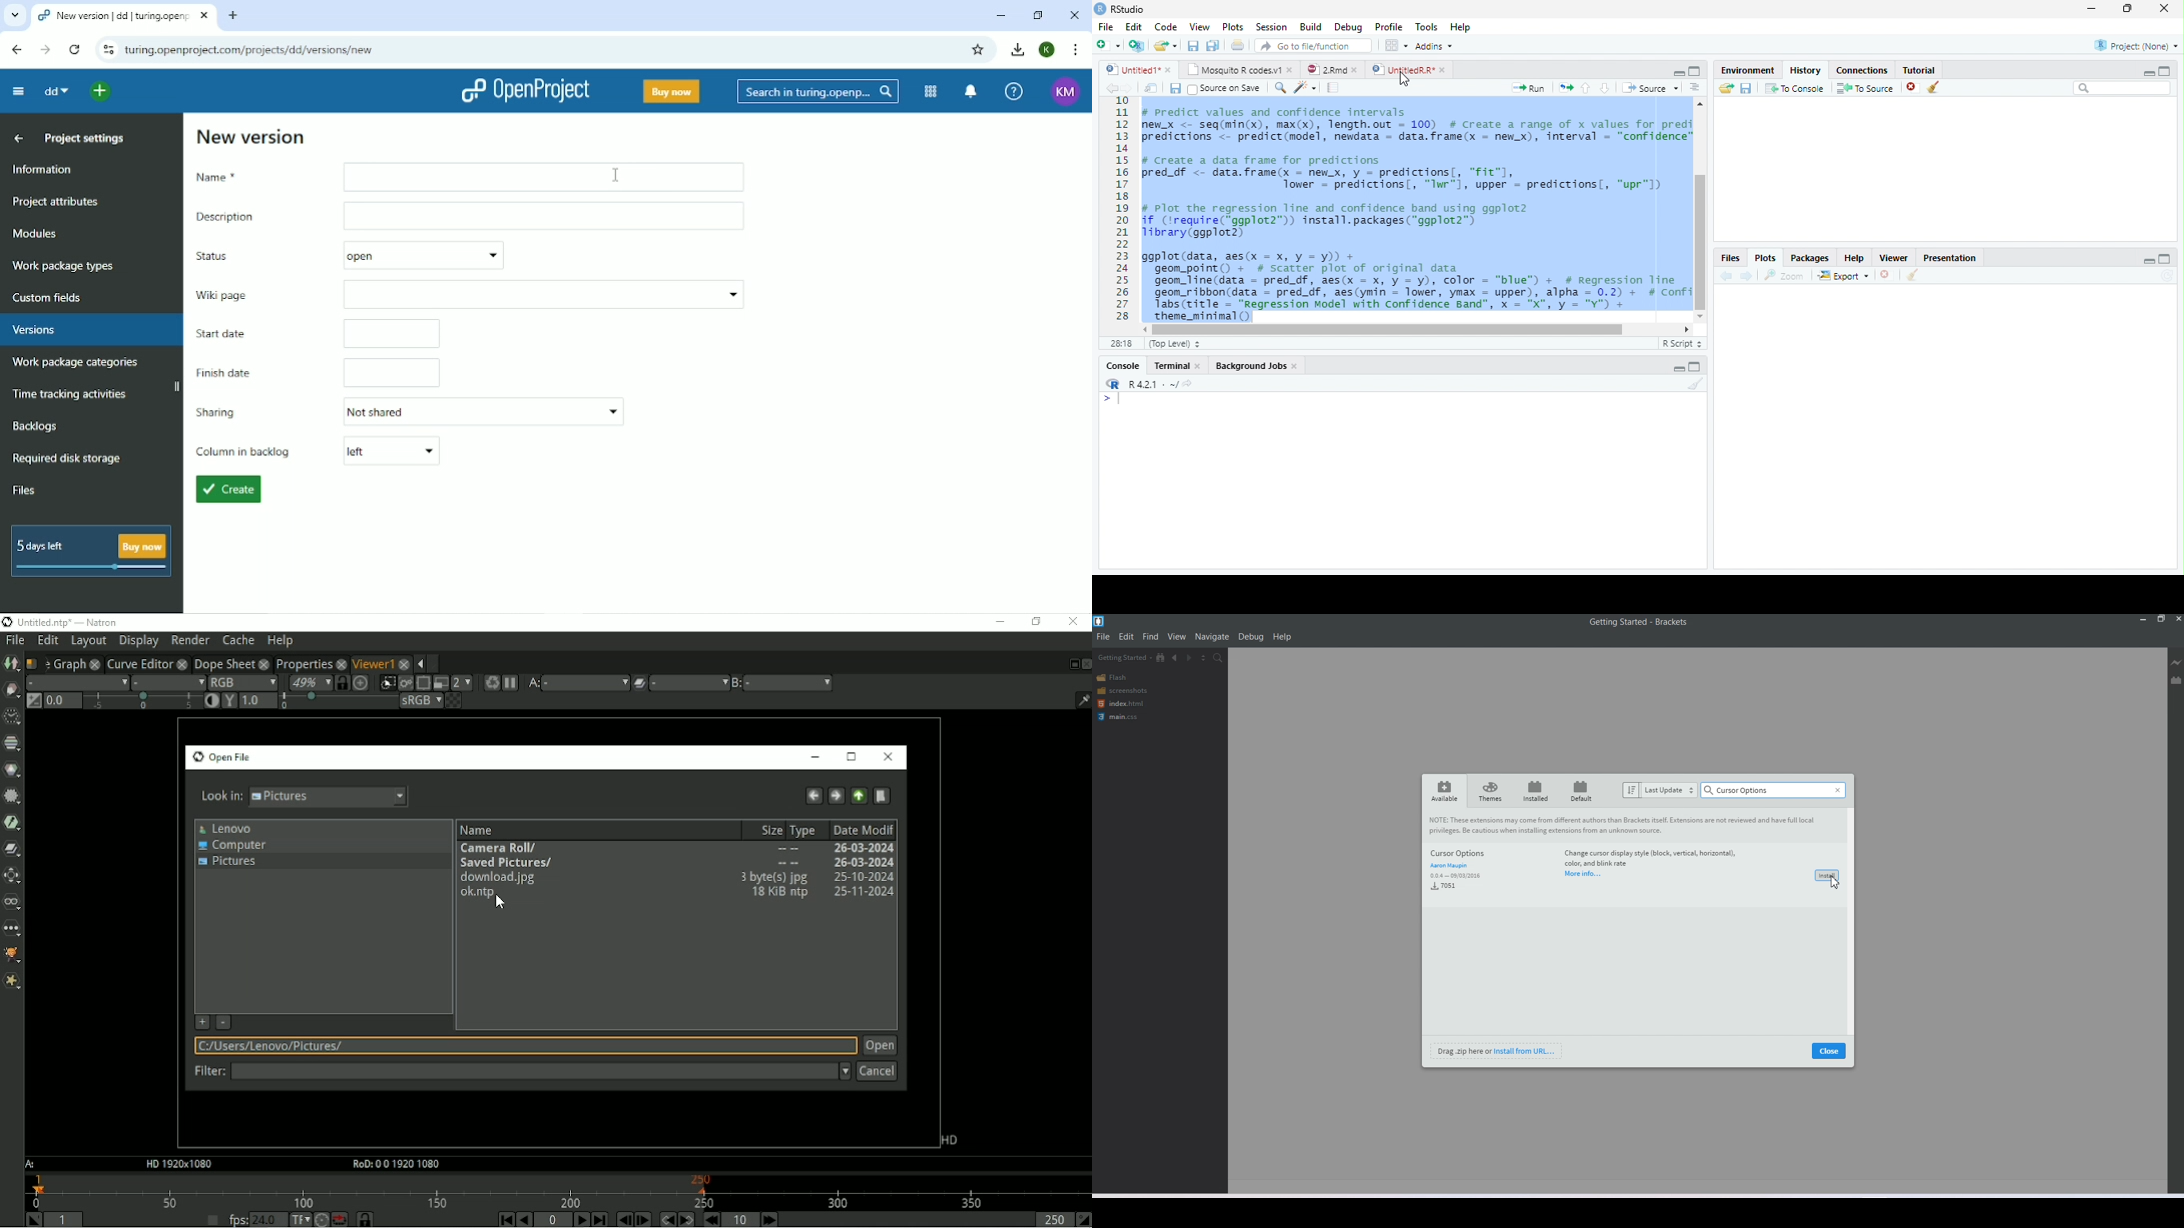  What do you see at coordinates (2126, 8) in the screenshot?
I see `Maximize` at bounding box center [2126, 8].